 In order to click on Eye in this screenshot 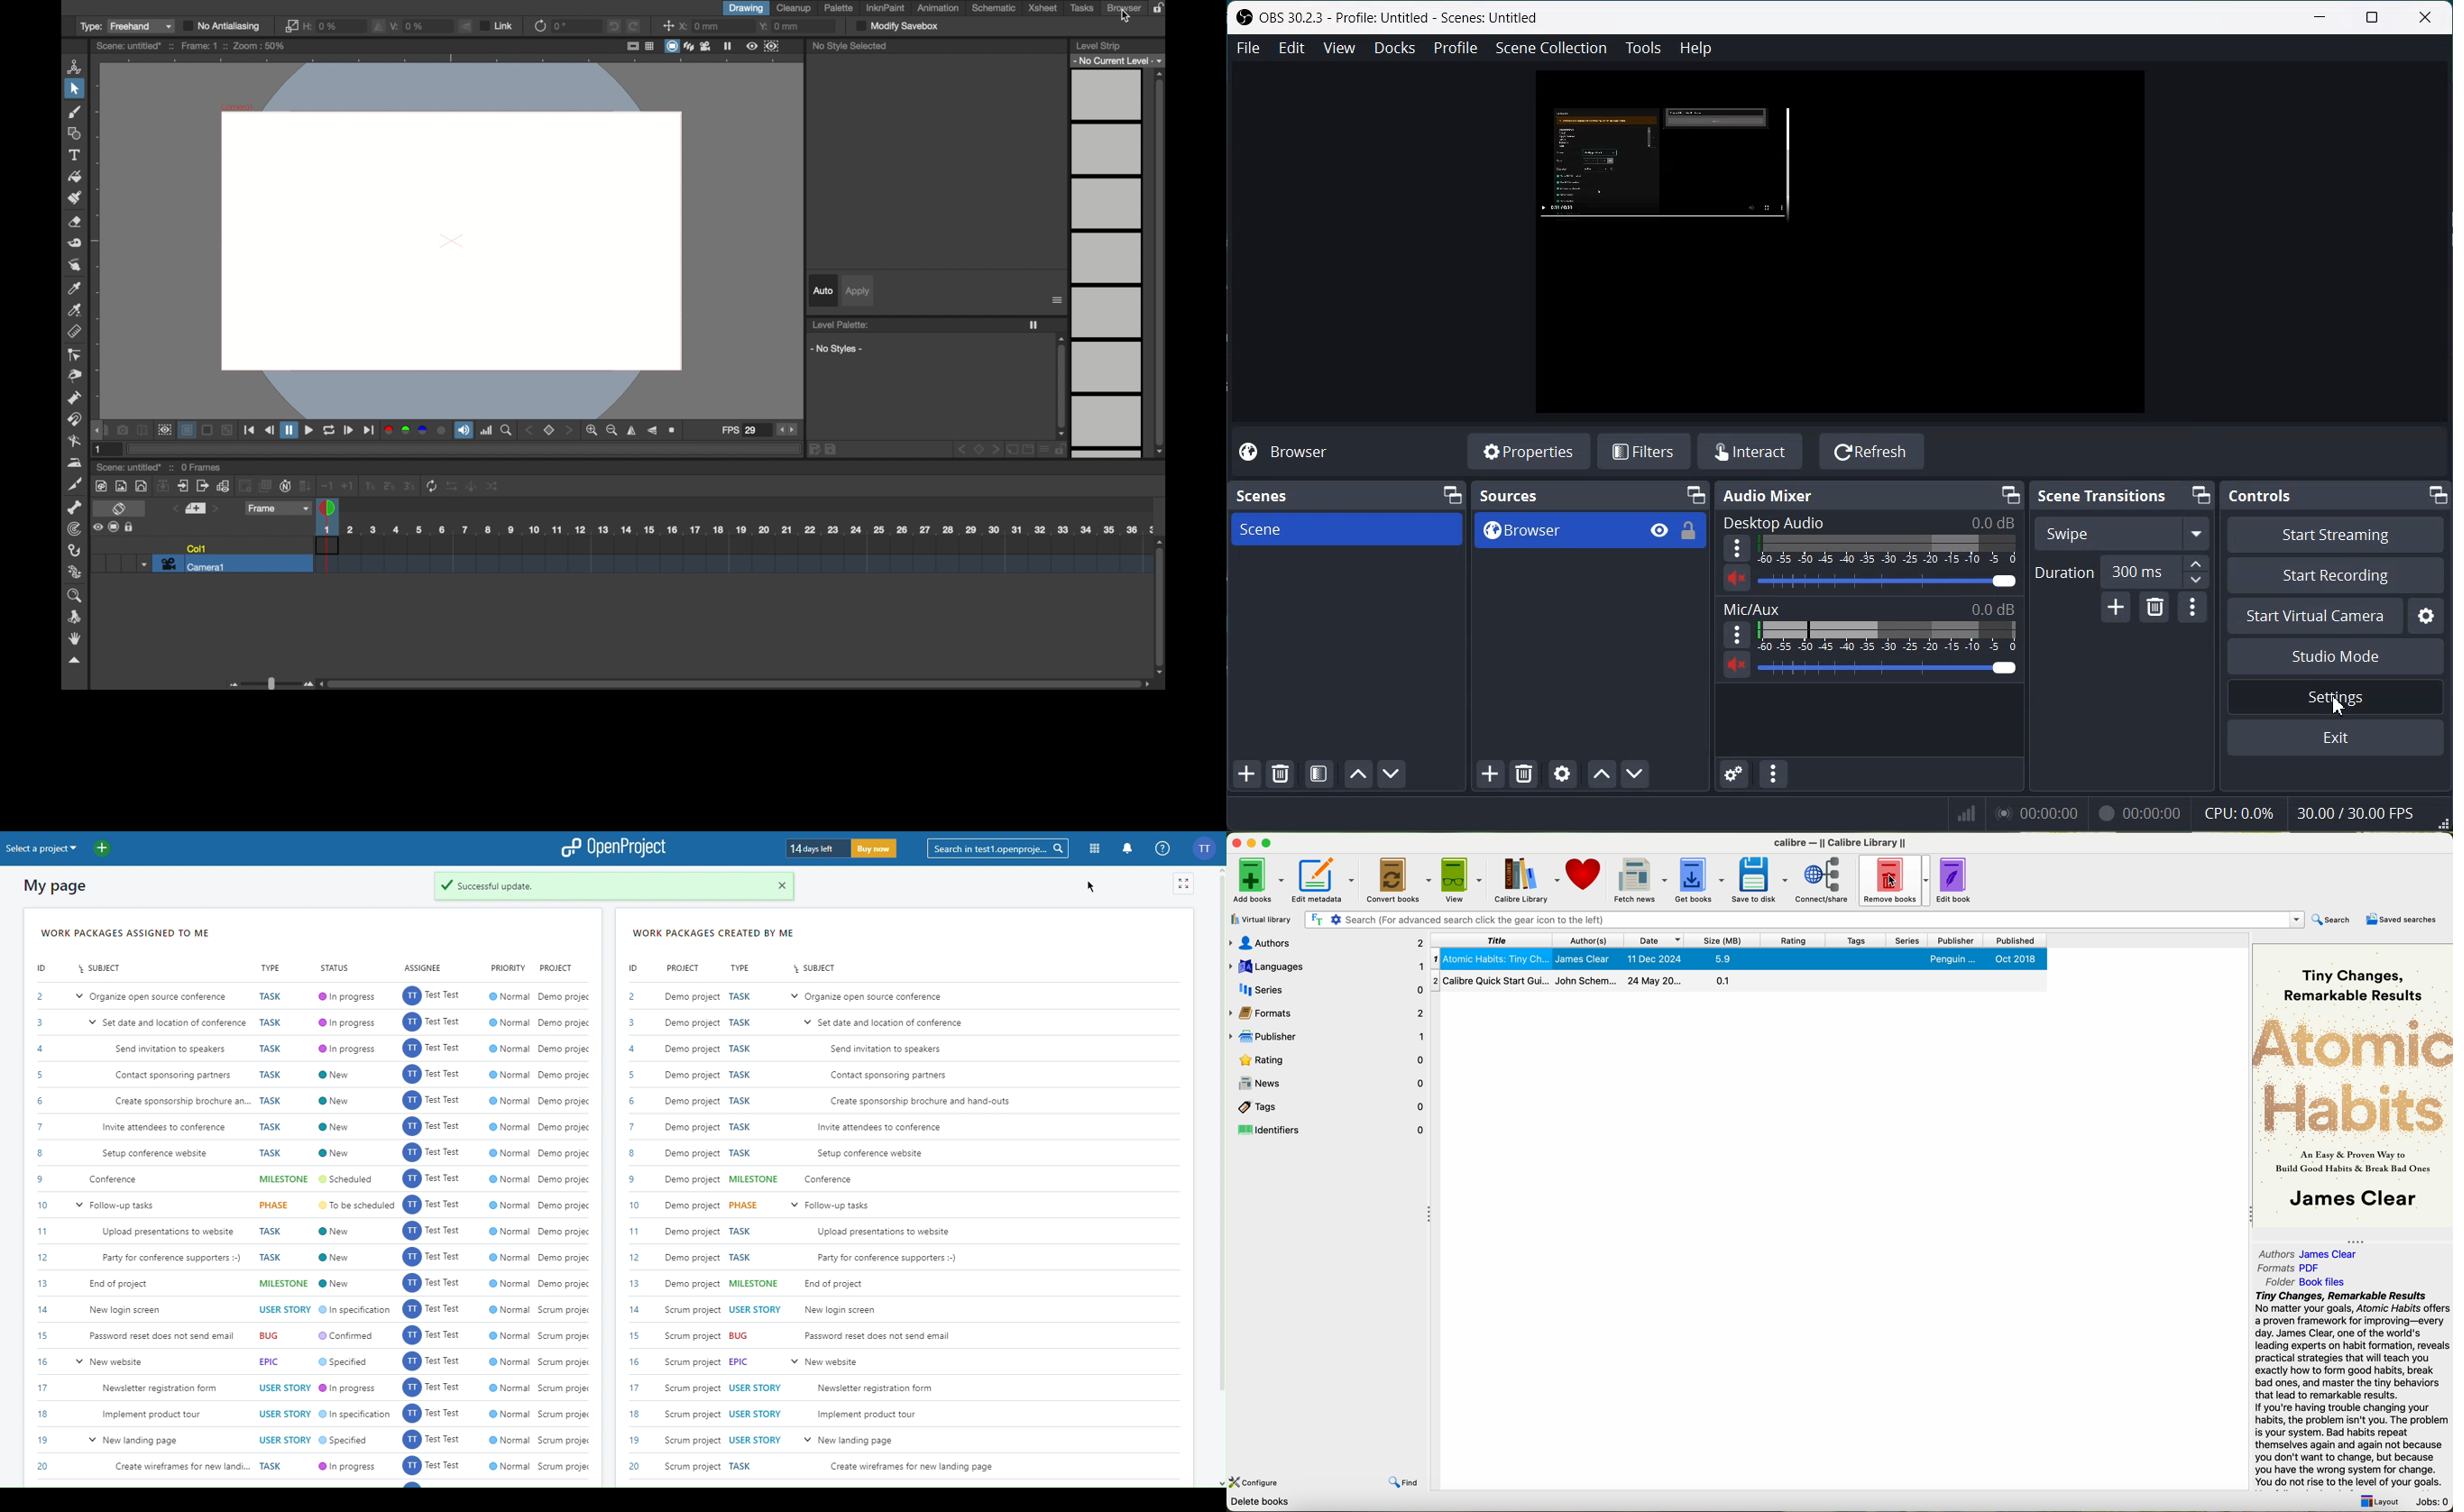, I will do `click(1661, 530)`.